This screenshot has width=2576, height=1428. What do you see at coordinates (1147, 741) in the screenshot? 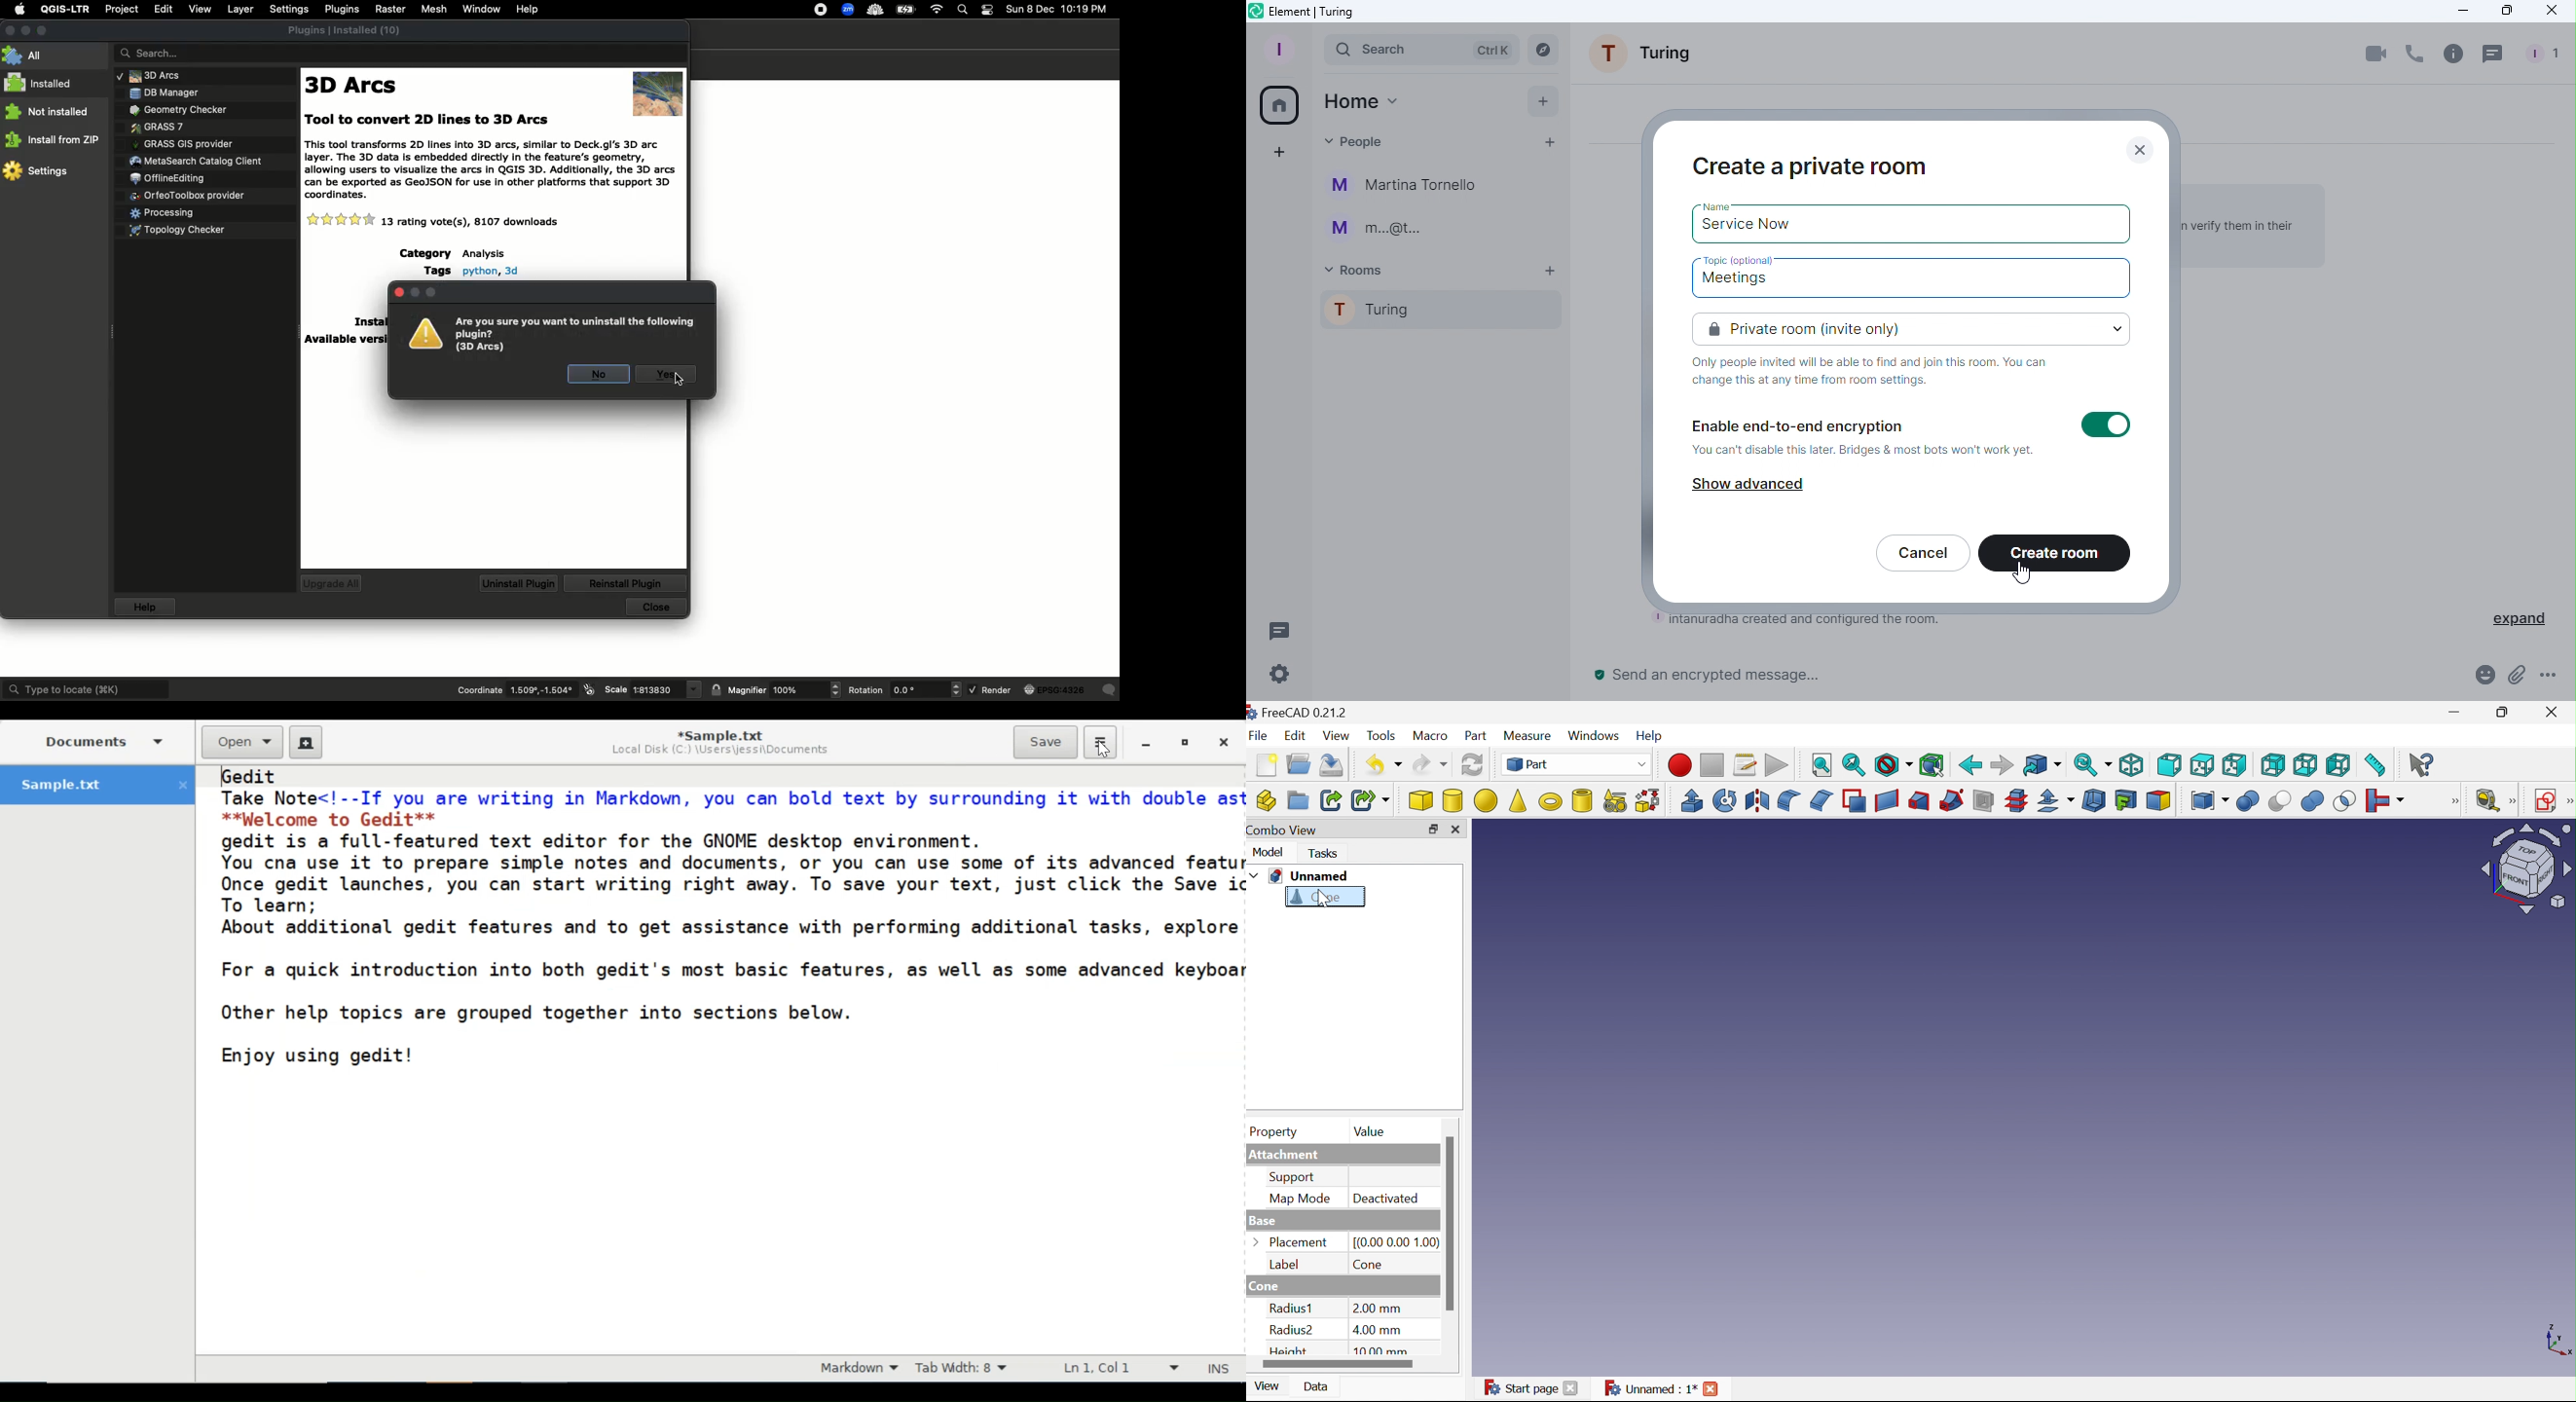
I see `minimize` at bounding box center [1147, 741].